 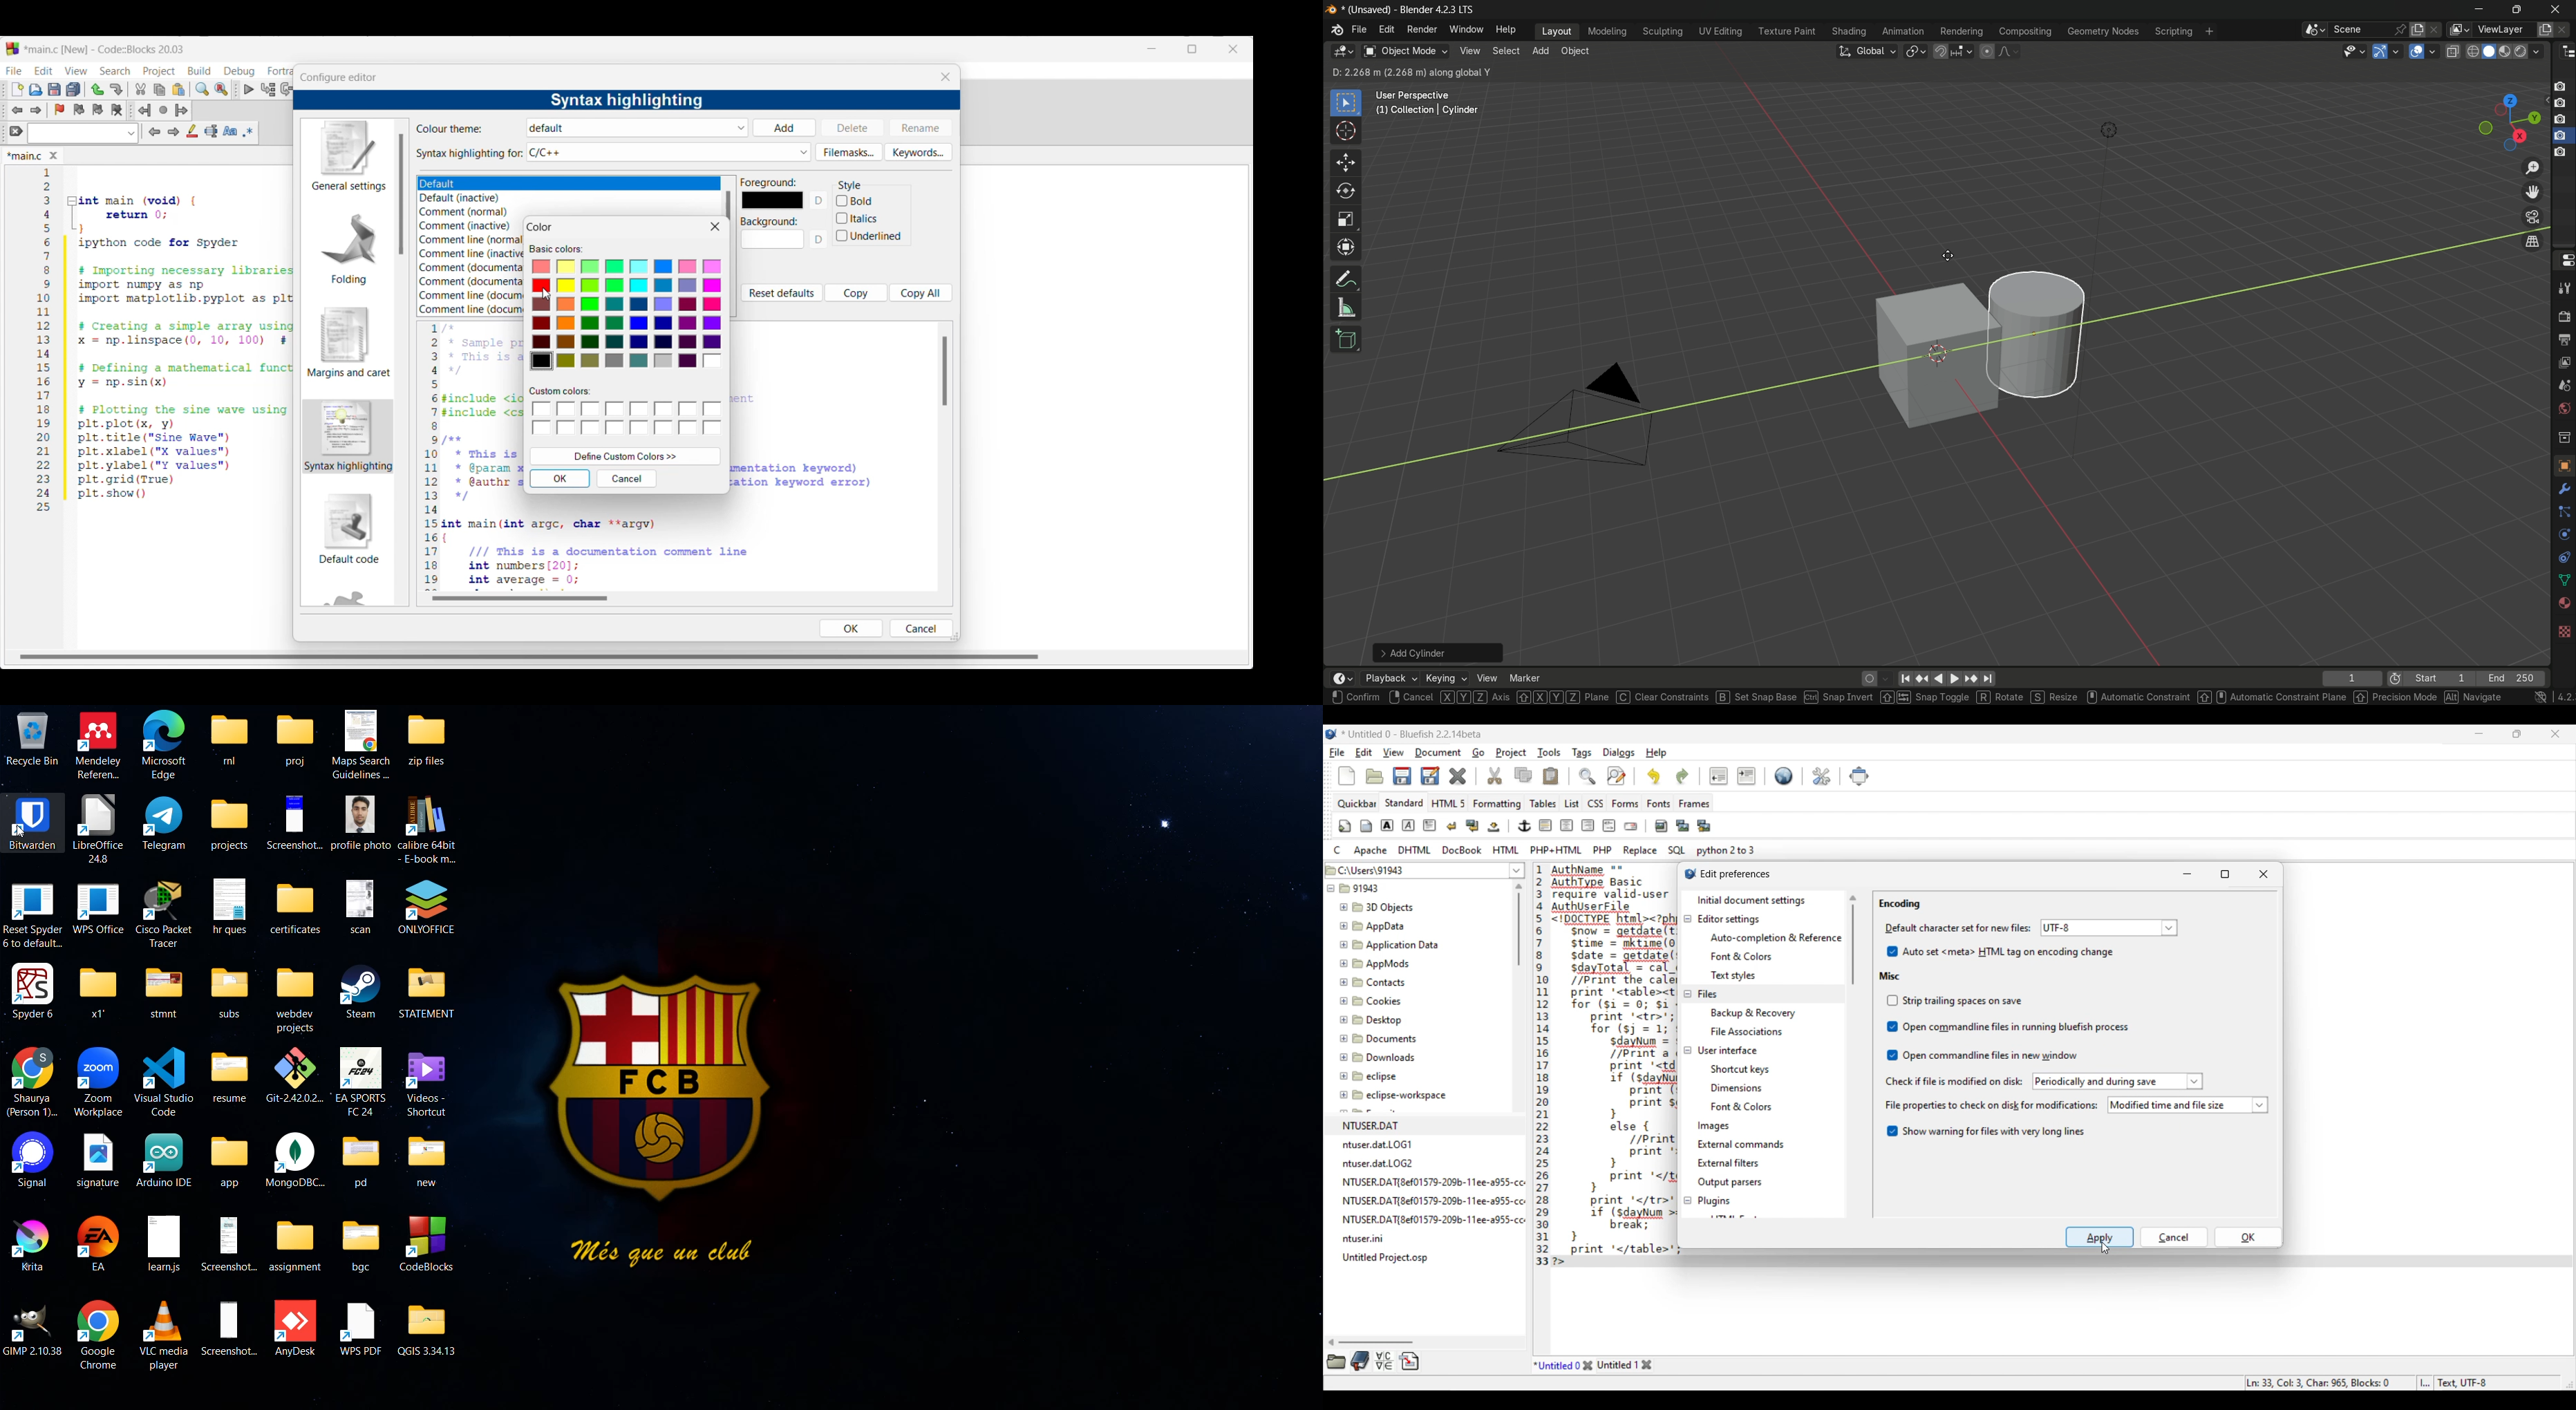 What do you see at coordinates (1331, 734) in the screenshot?
I see `Software logo` at bounding box center [1331, 734].